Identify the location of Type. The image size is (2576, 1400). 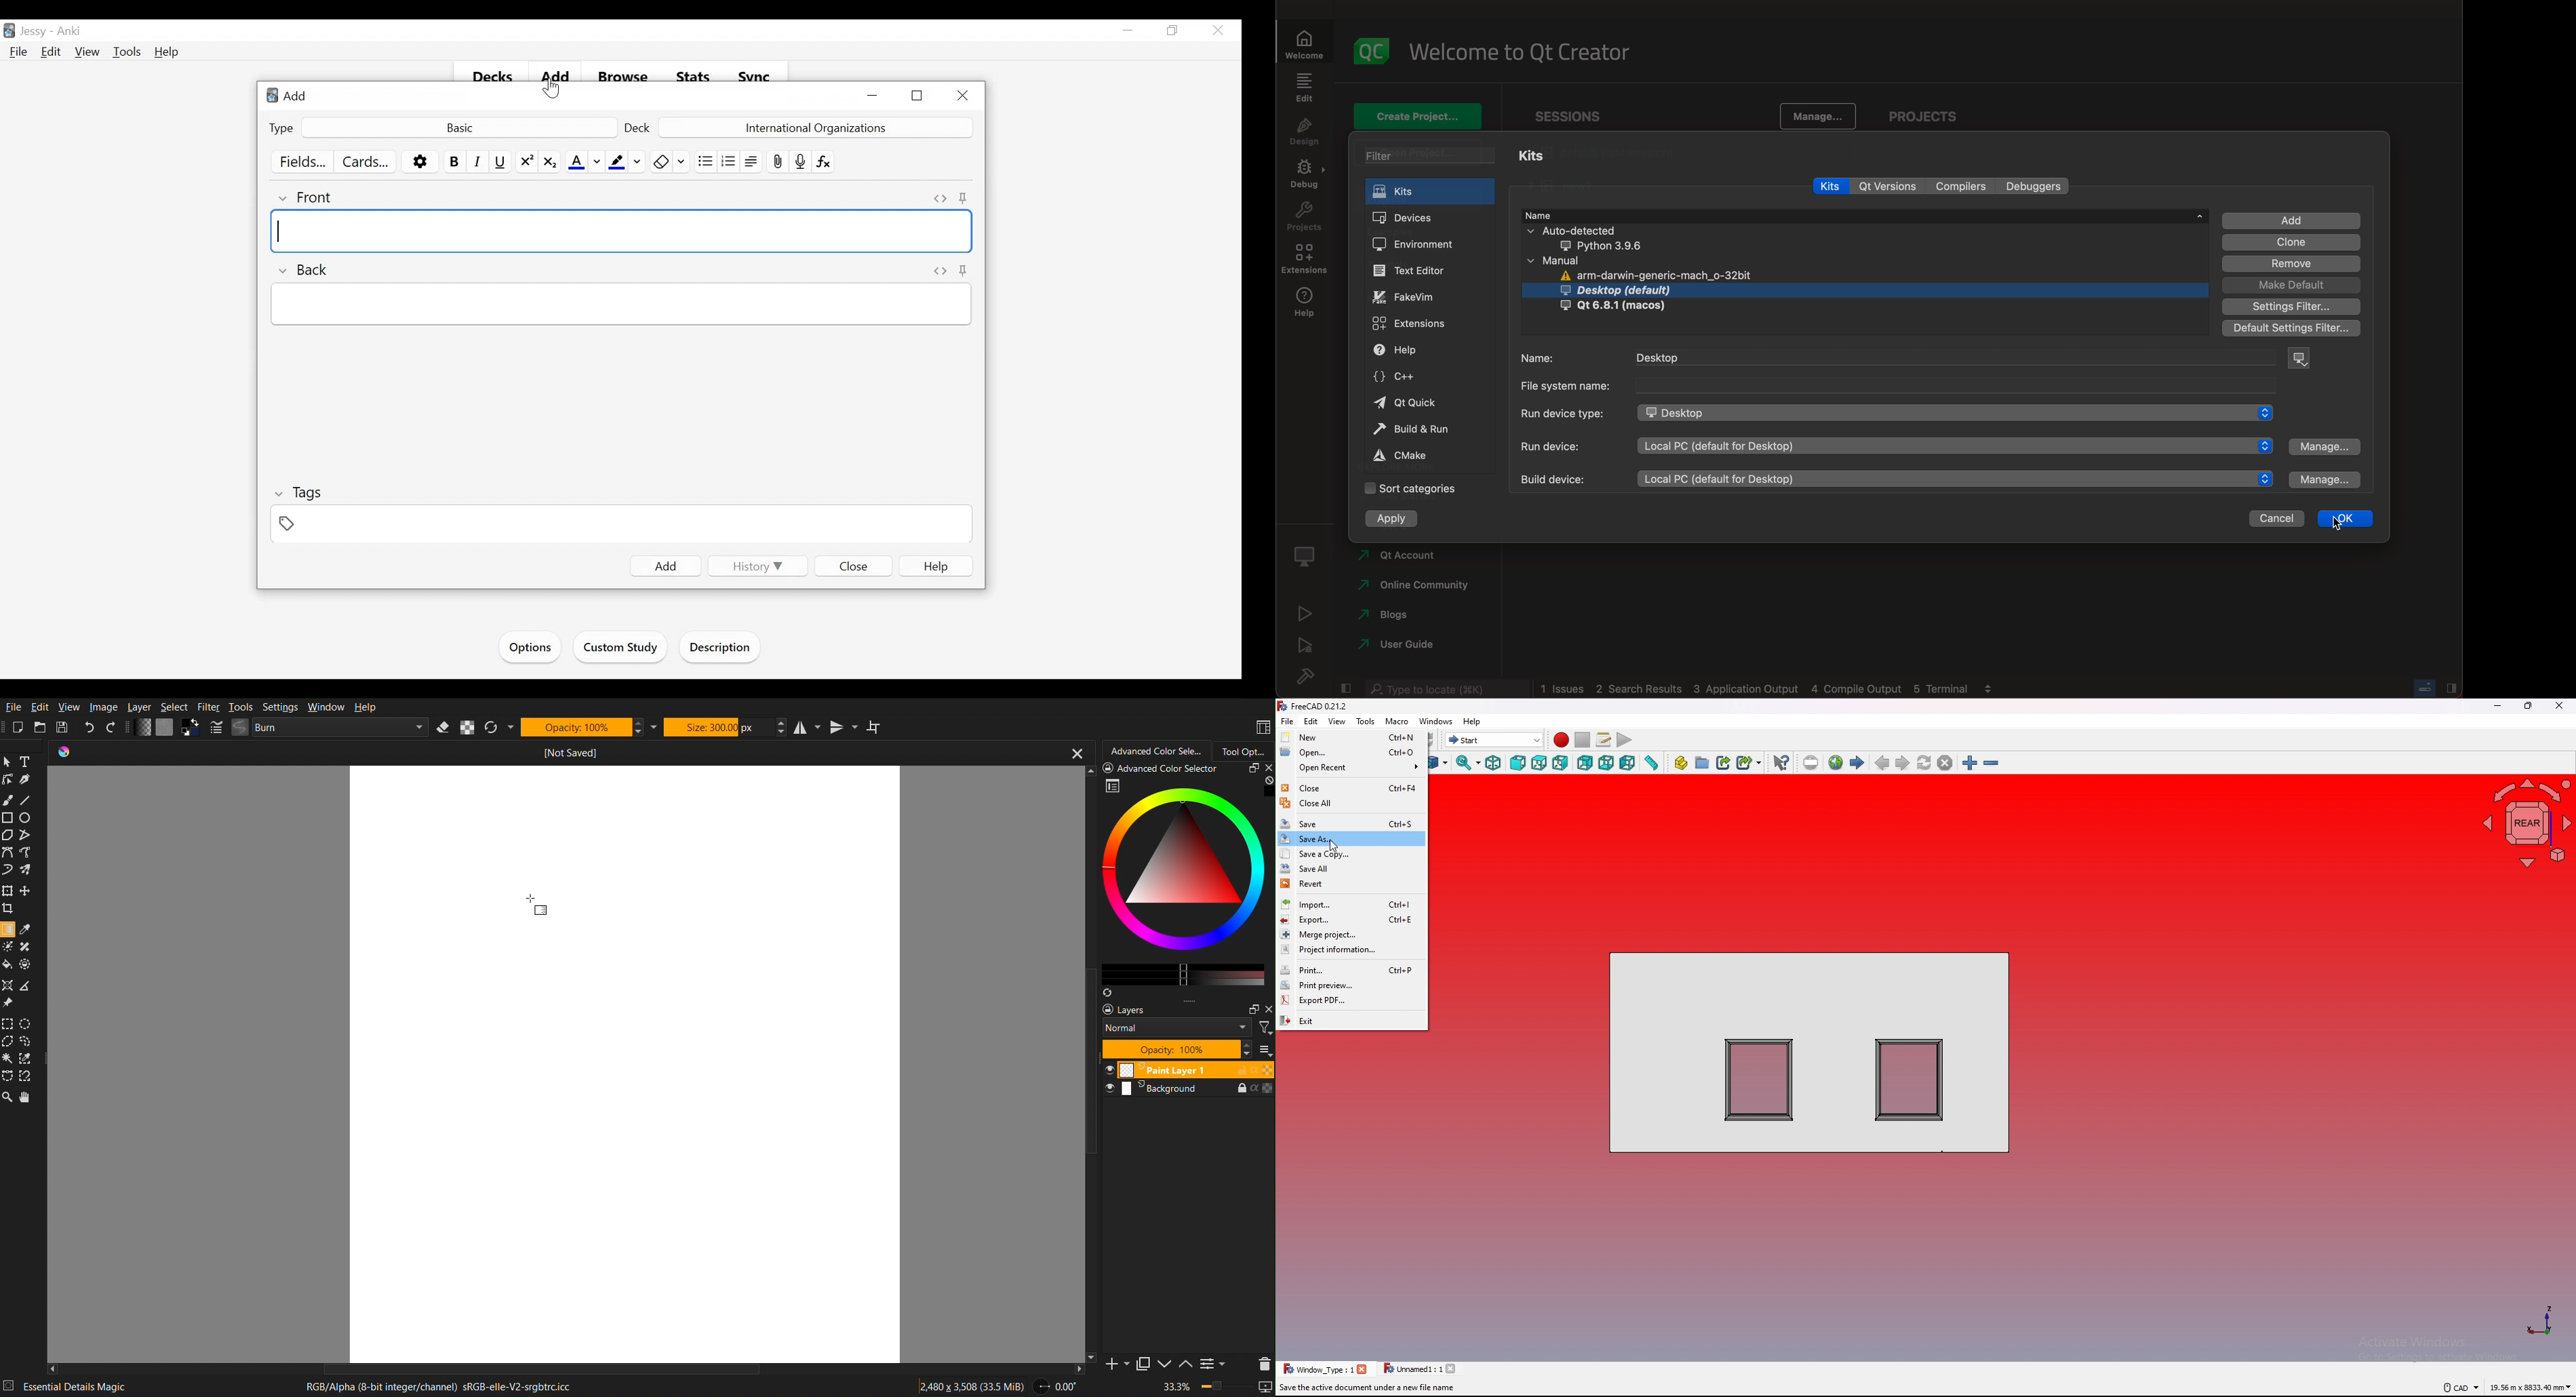
(280, 128).